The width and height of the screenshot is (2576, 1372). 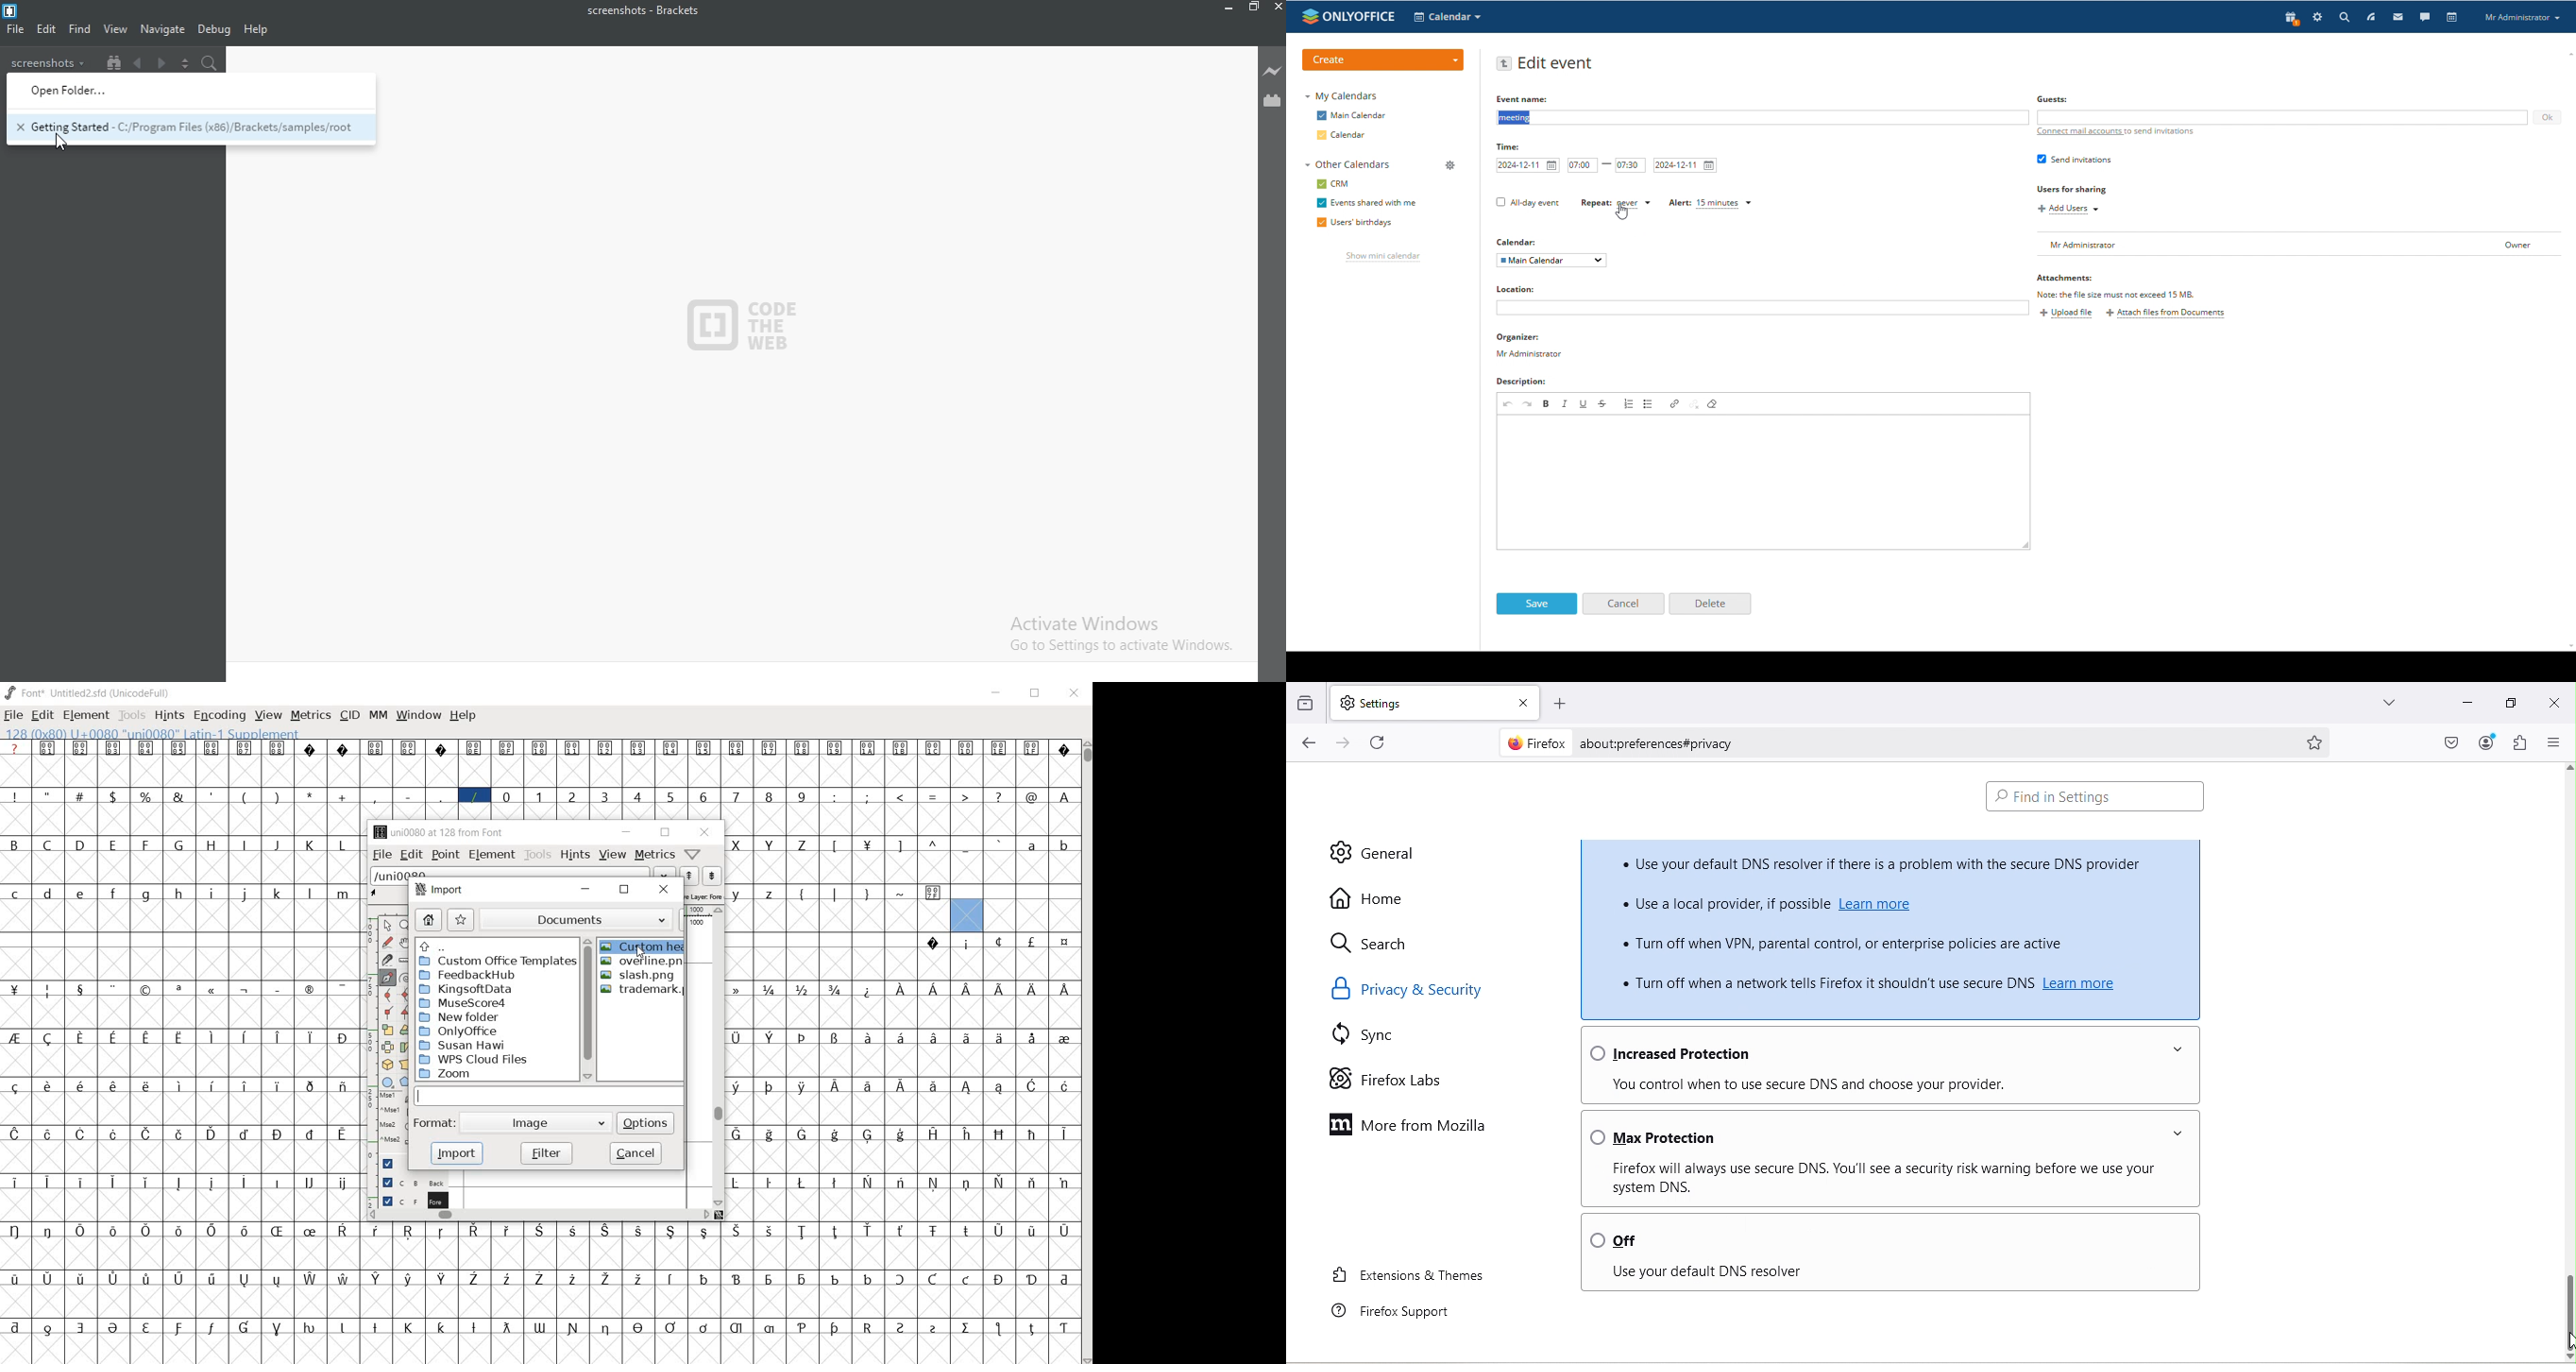 I want to click on options, so click(x=646, y=1123).